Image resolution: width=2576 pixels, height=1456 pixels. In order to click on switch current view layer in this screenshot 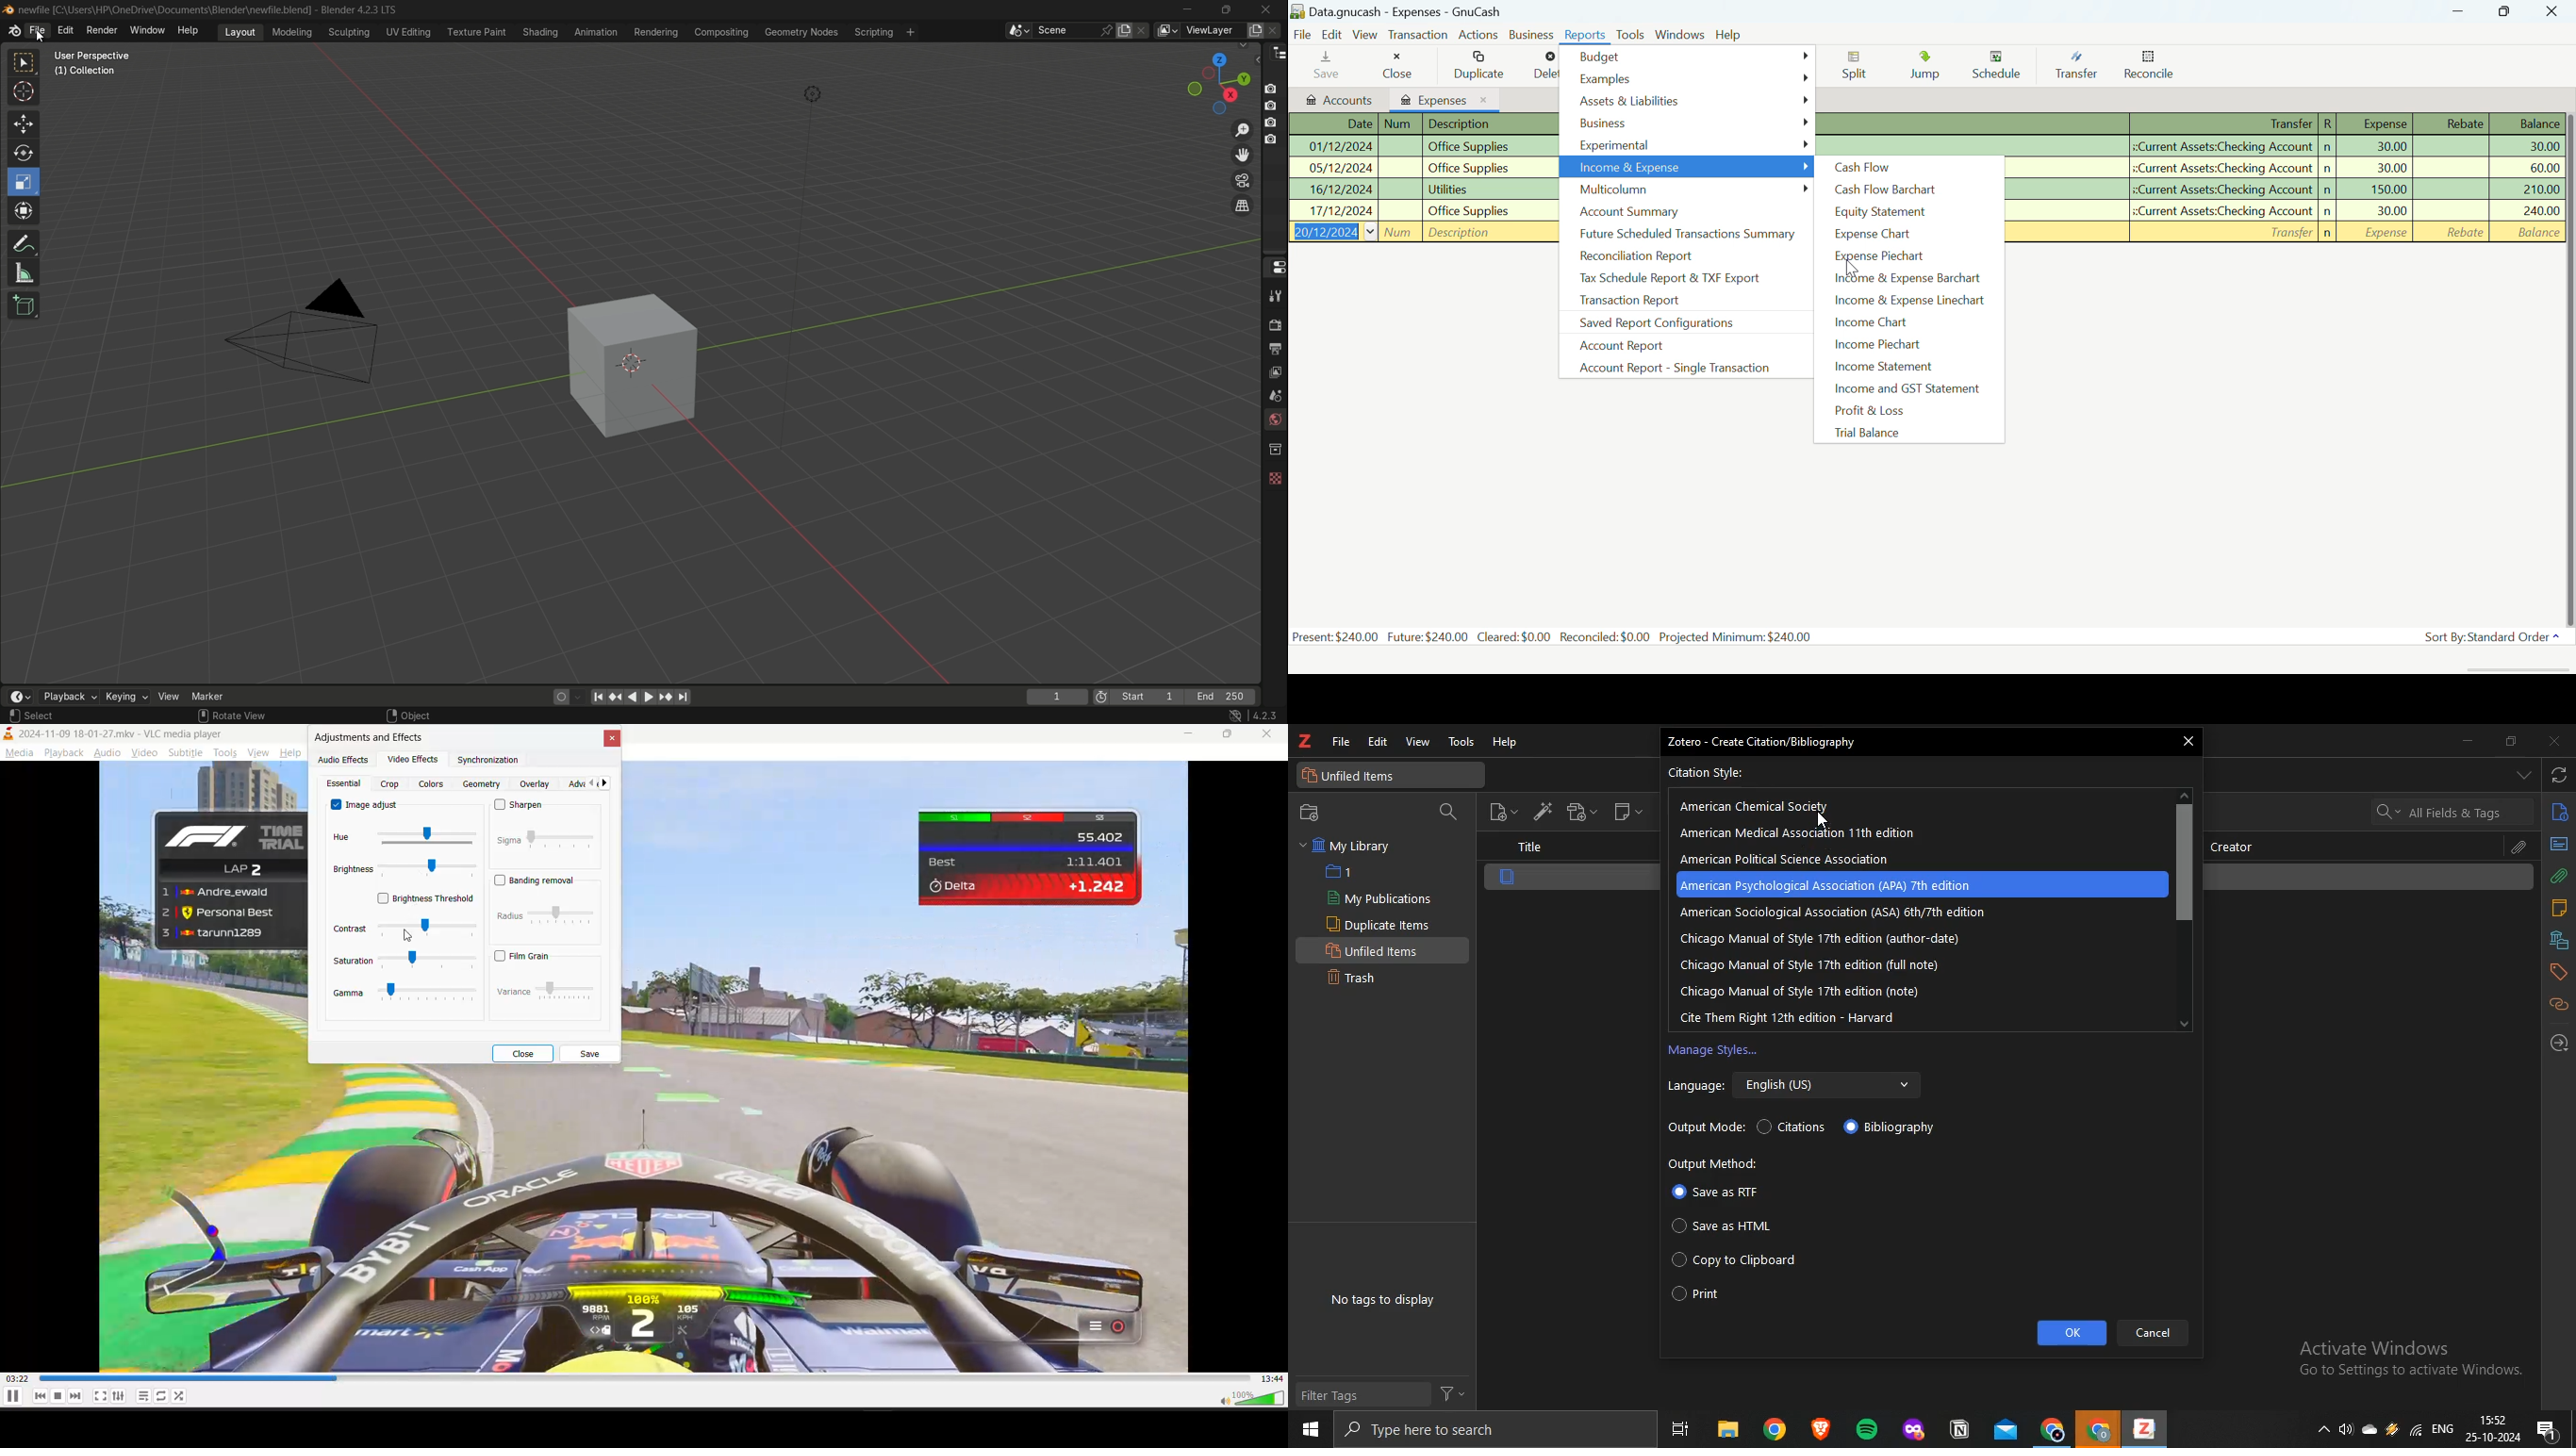, I will do `click(1242, 206)`.